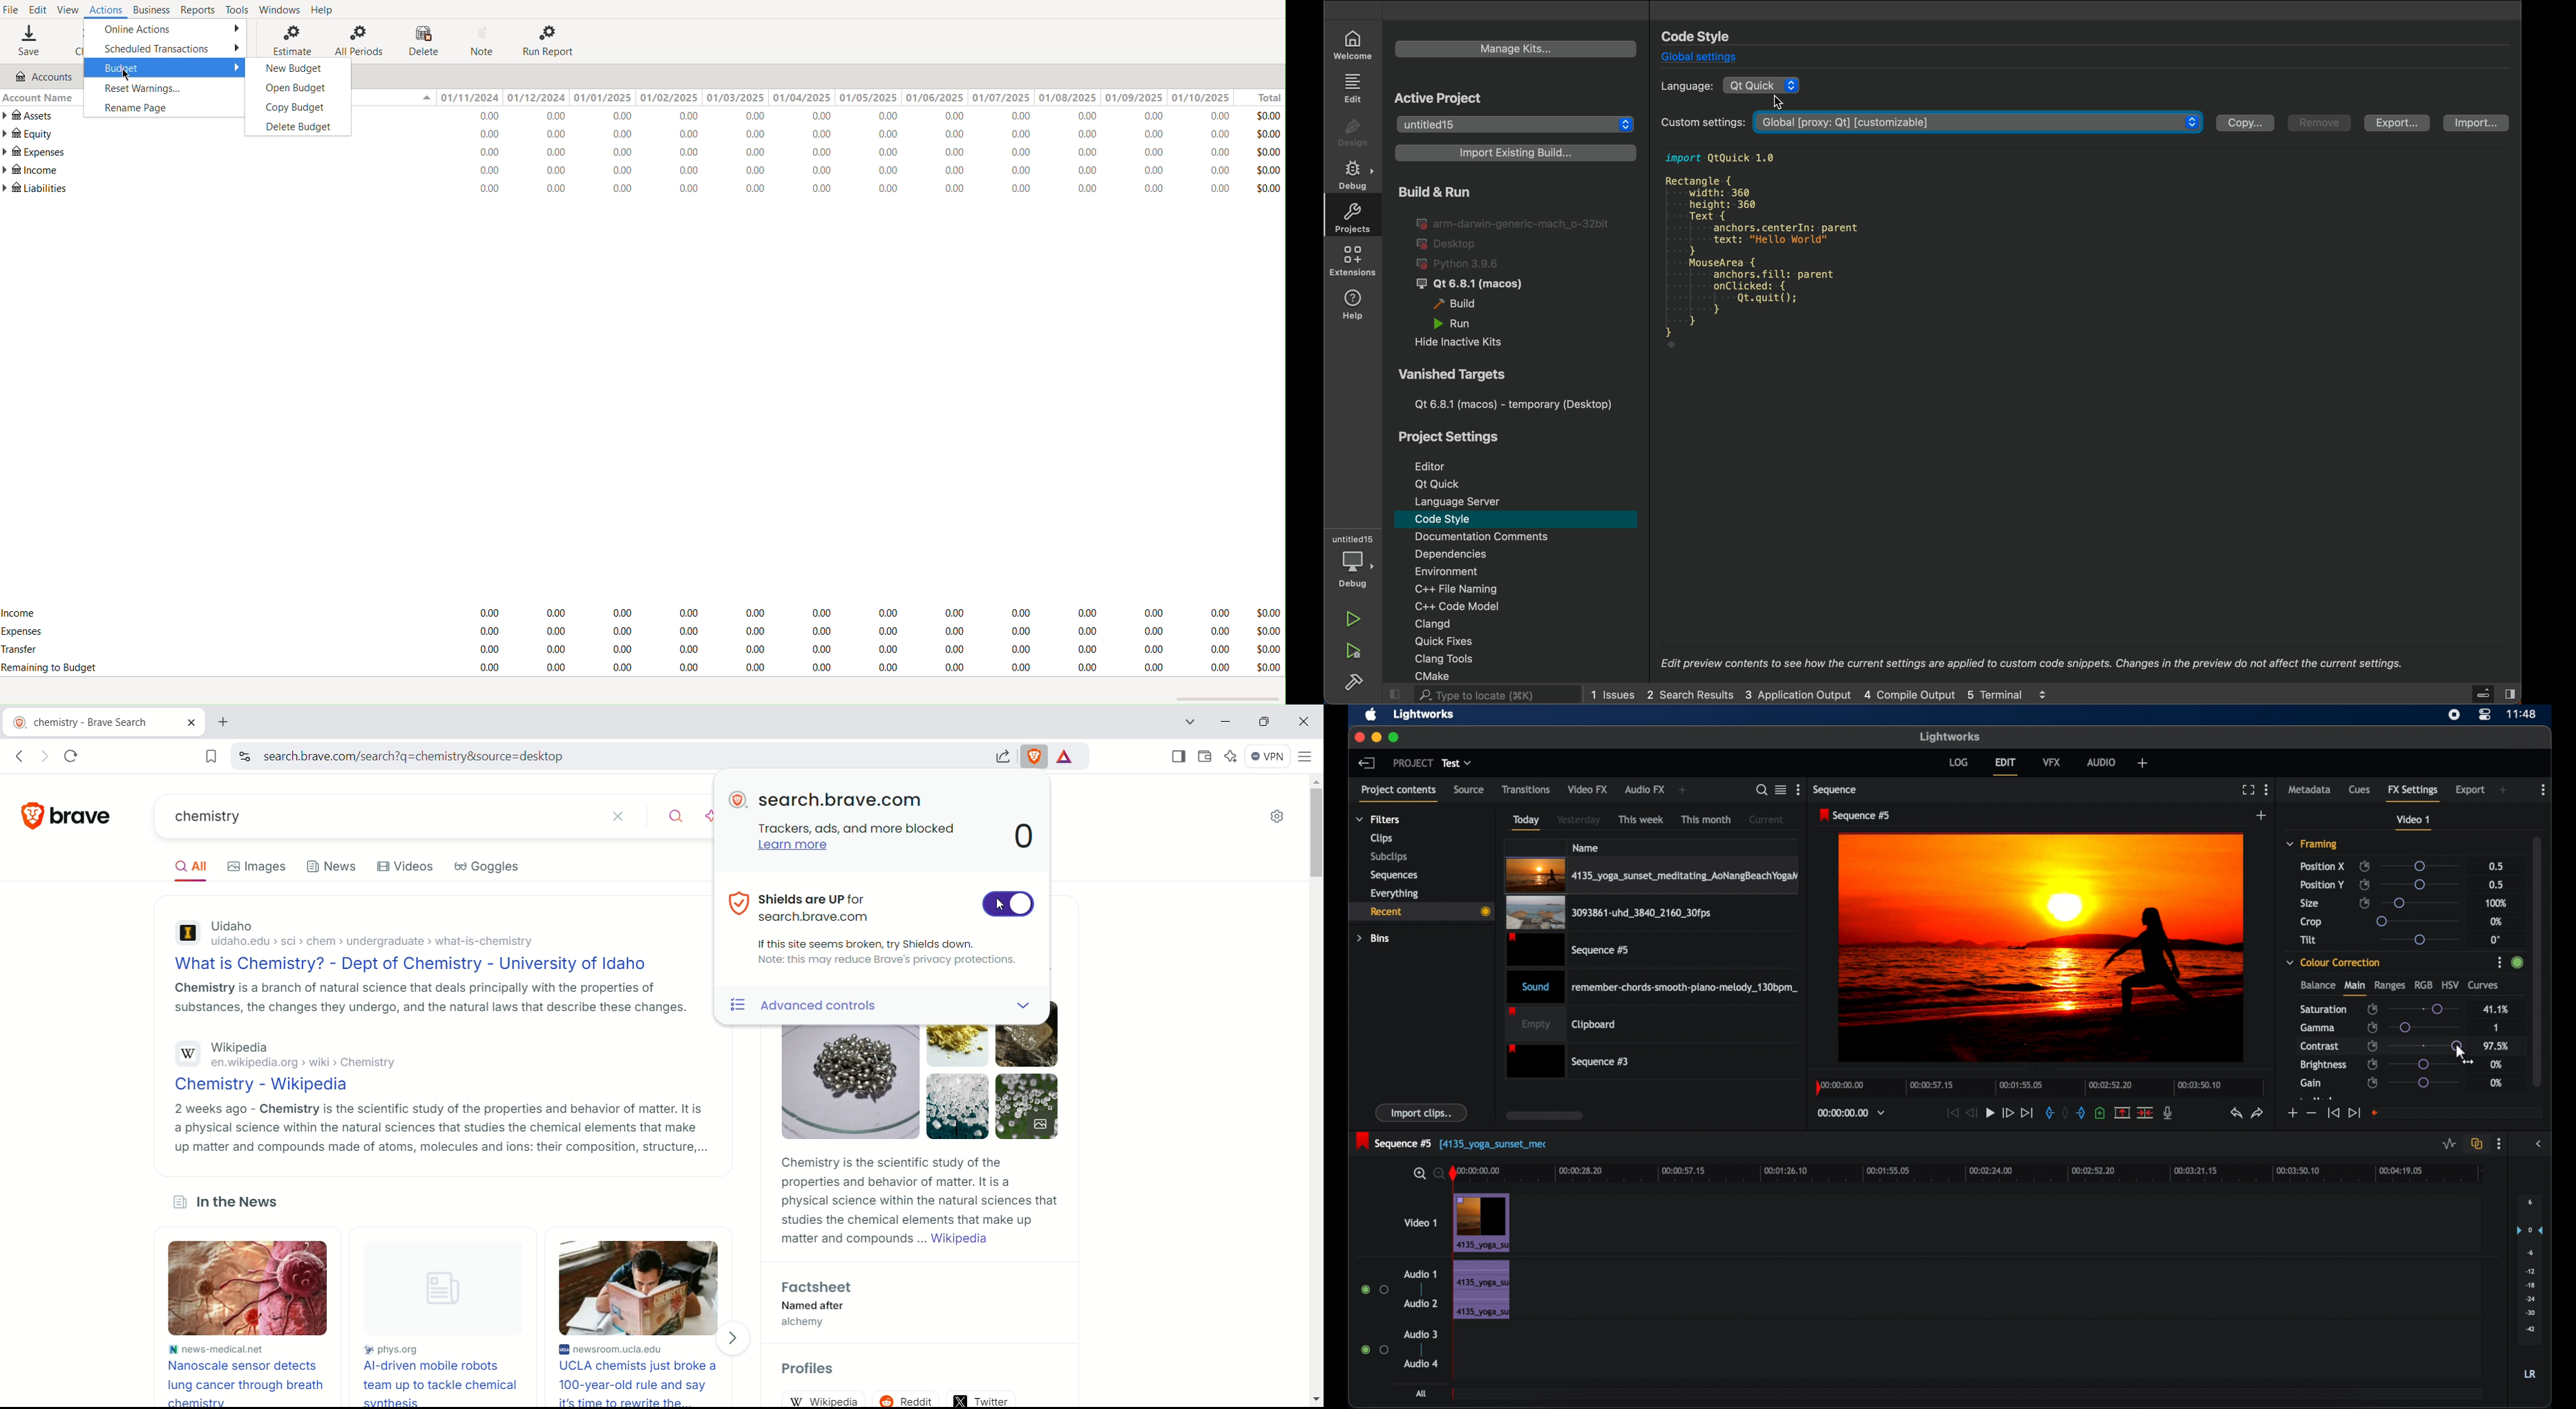 The width and height of the screenshot is (2576, 1428). What do you see at coordinates (2146, 1112) in the screenshot?
I see `cut` at bounding box center [2146, 1112].